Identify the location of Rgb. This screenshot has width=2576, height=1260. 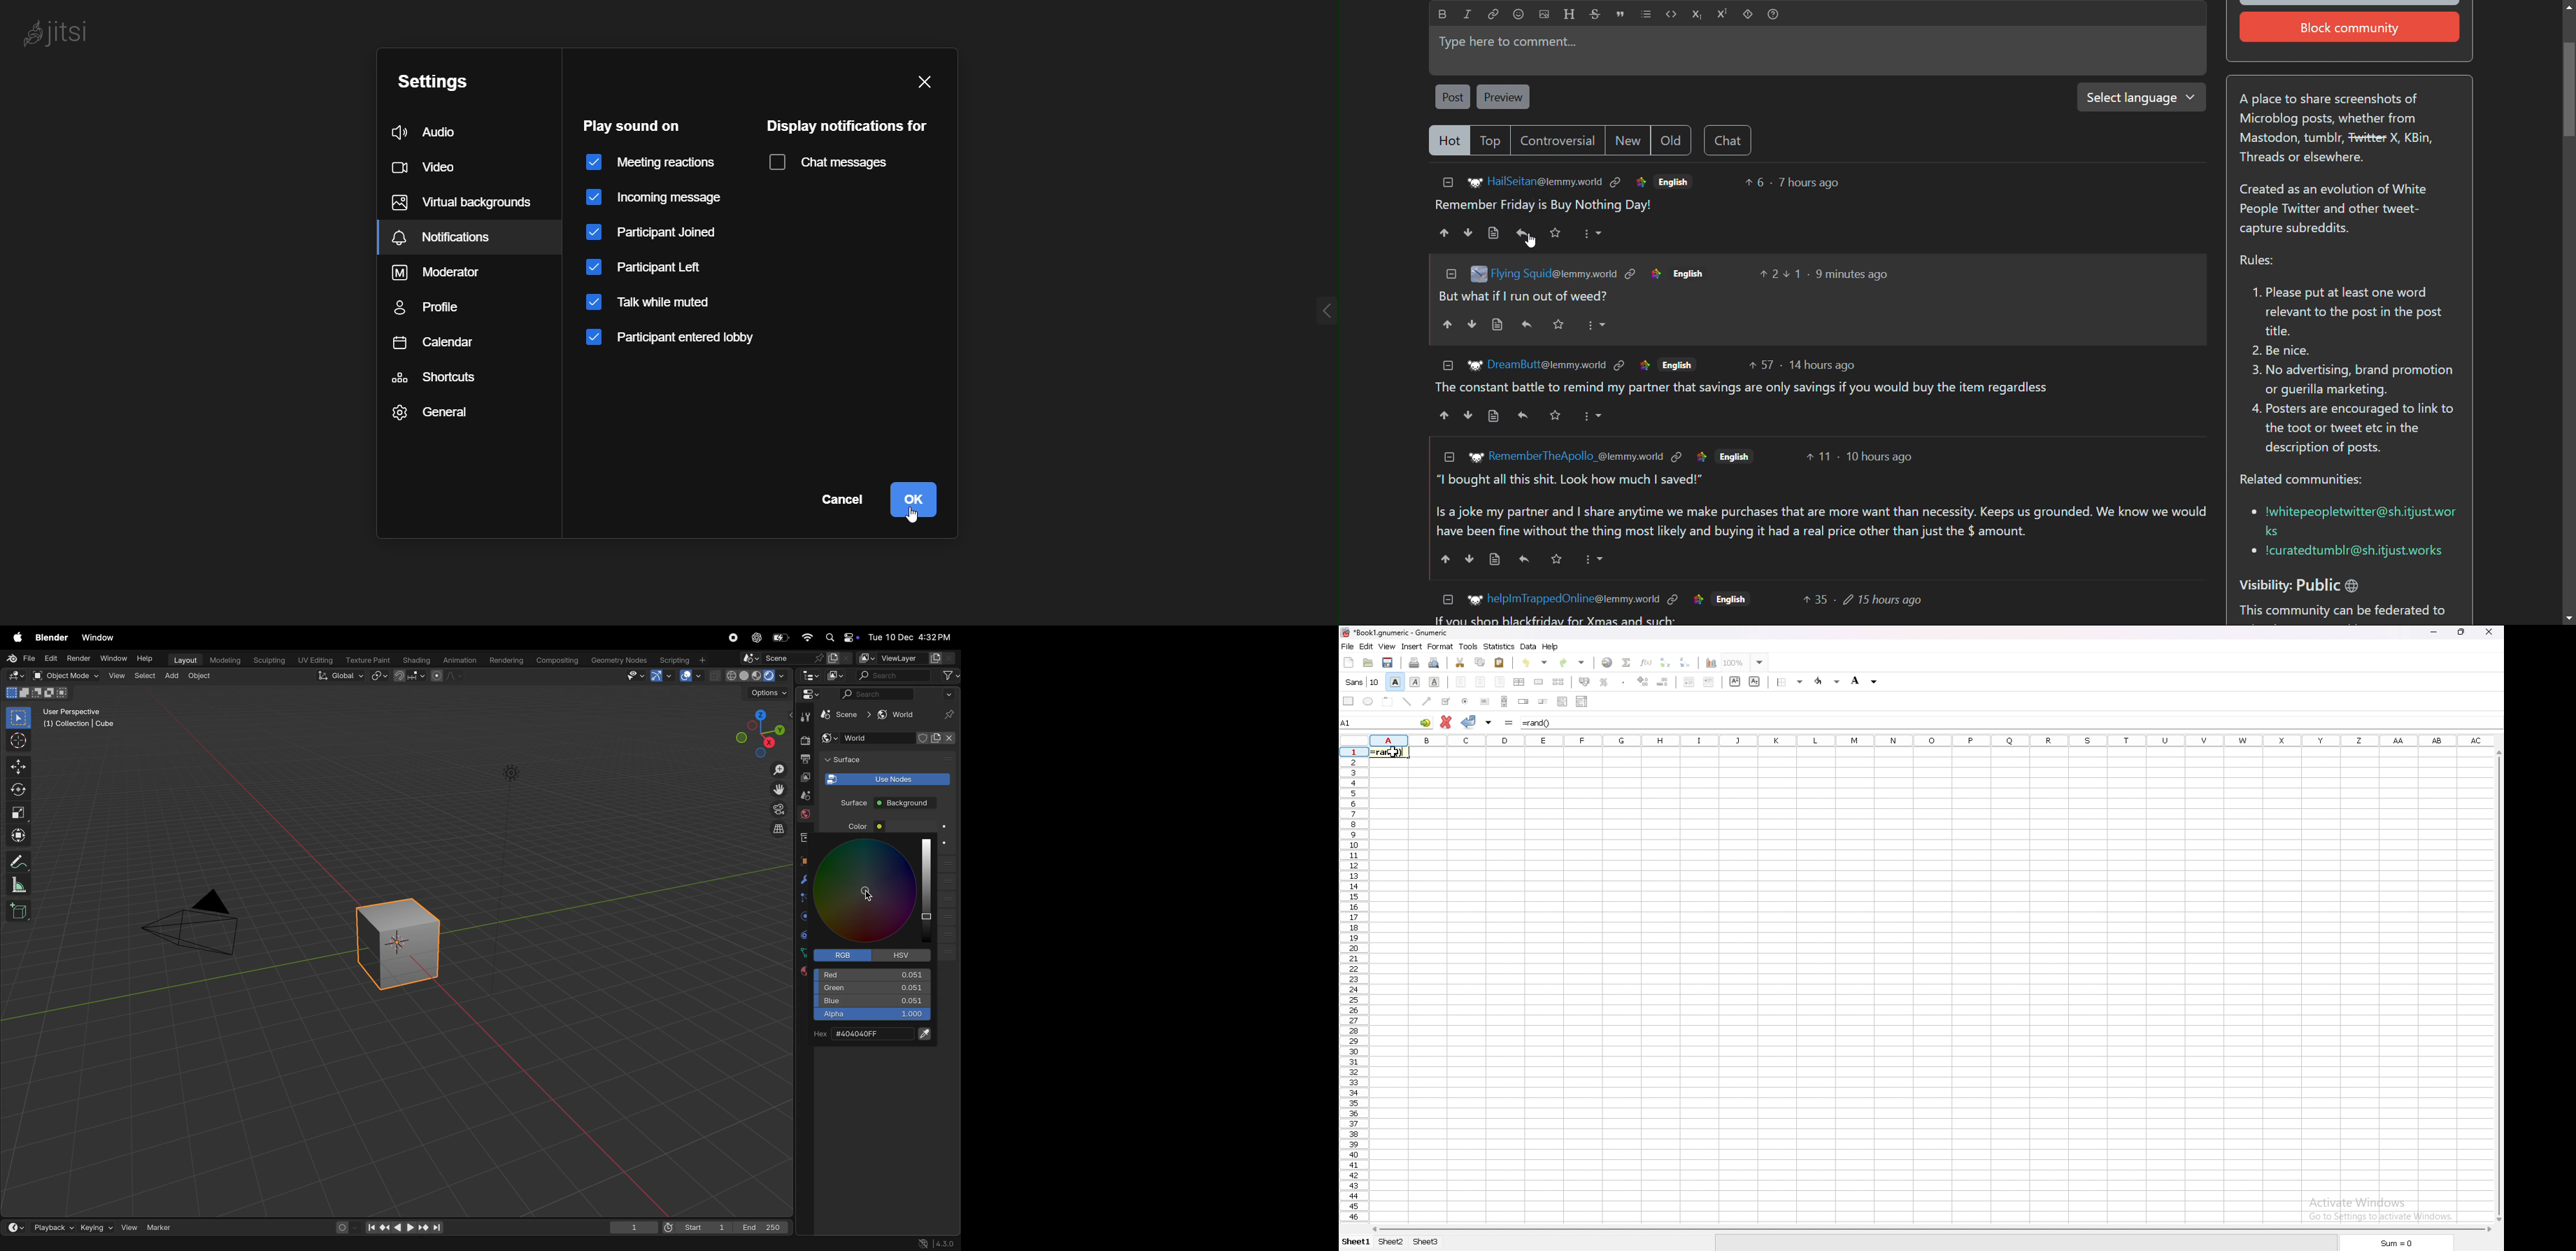
(846, 955).